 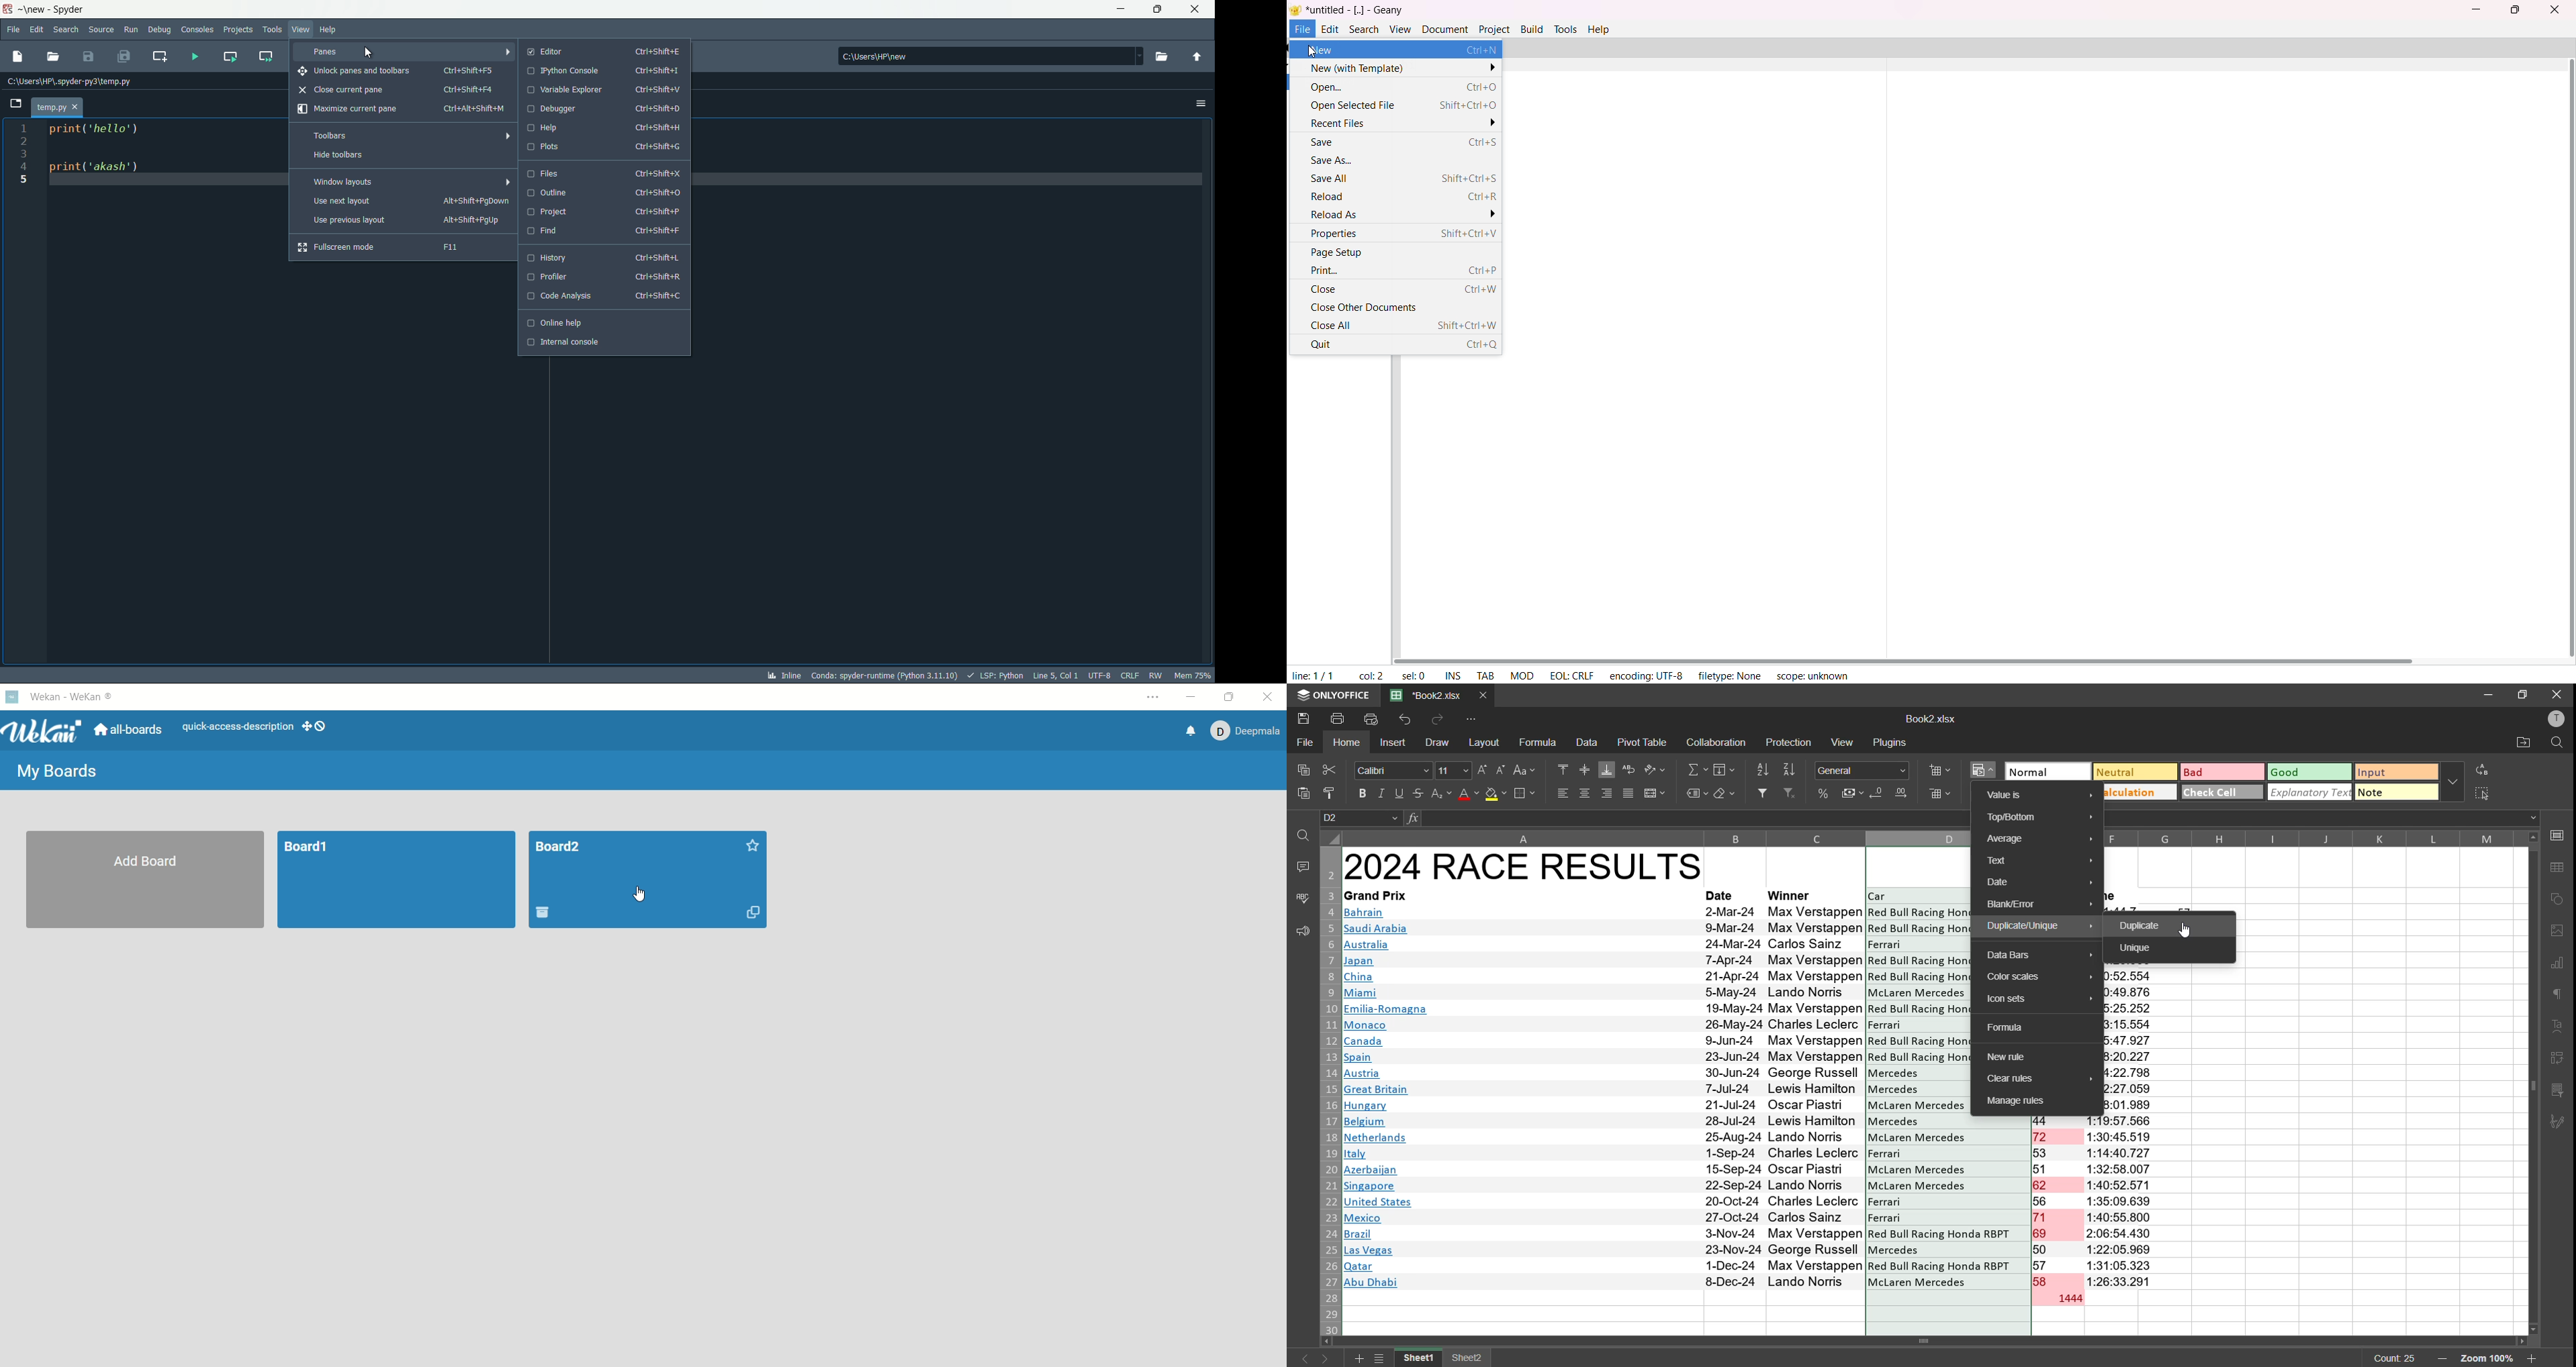 What do you see at coordinates (1300, 931) in the screenshot?
I see `feedback` at bounding box center [1300, 931].